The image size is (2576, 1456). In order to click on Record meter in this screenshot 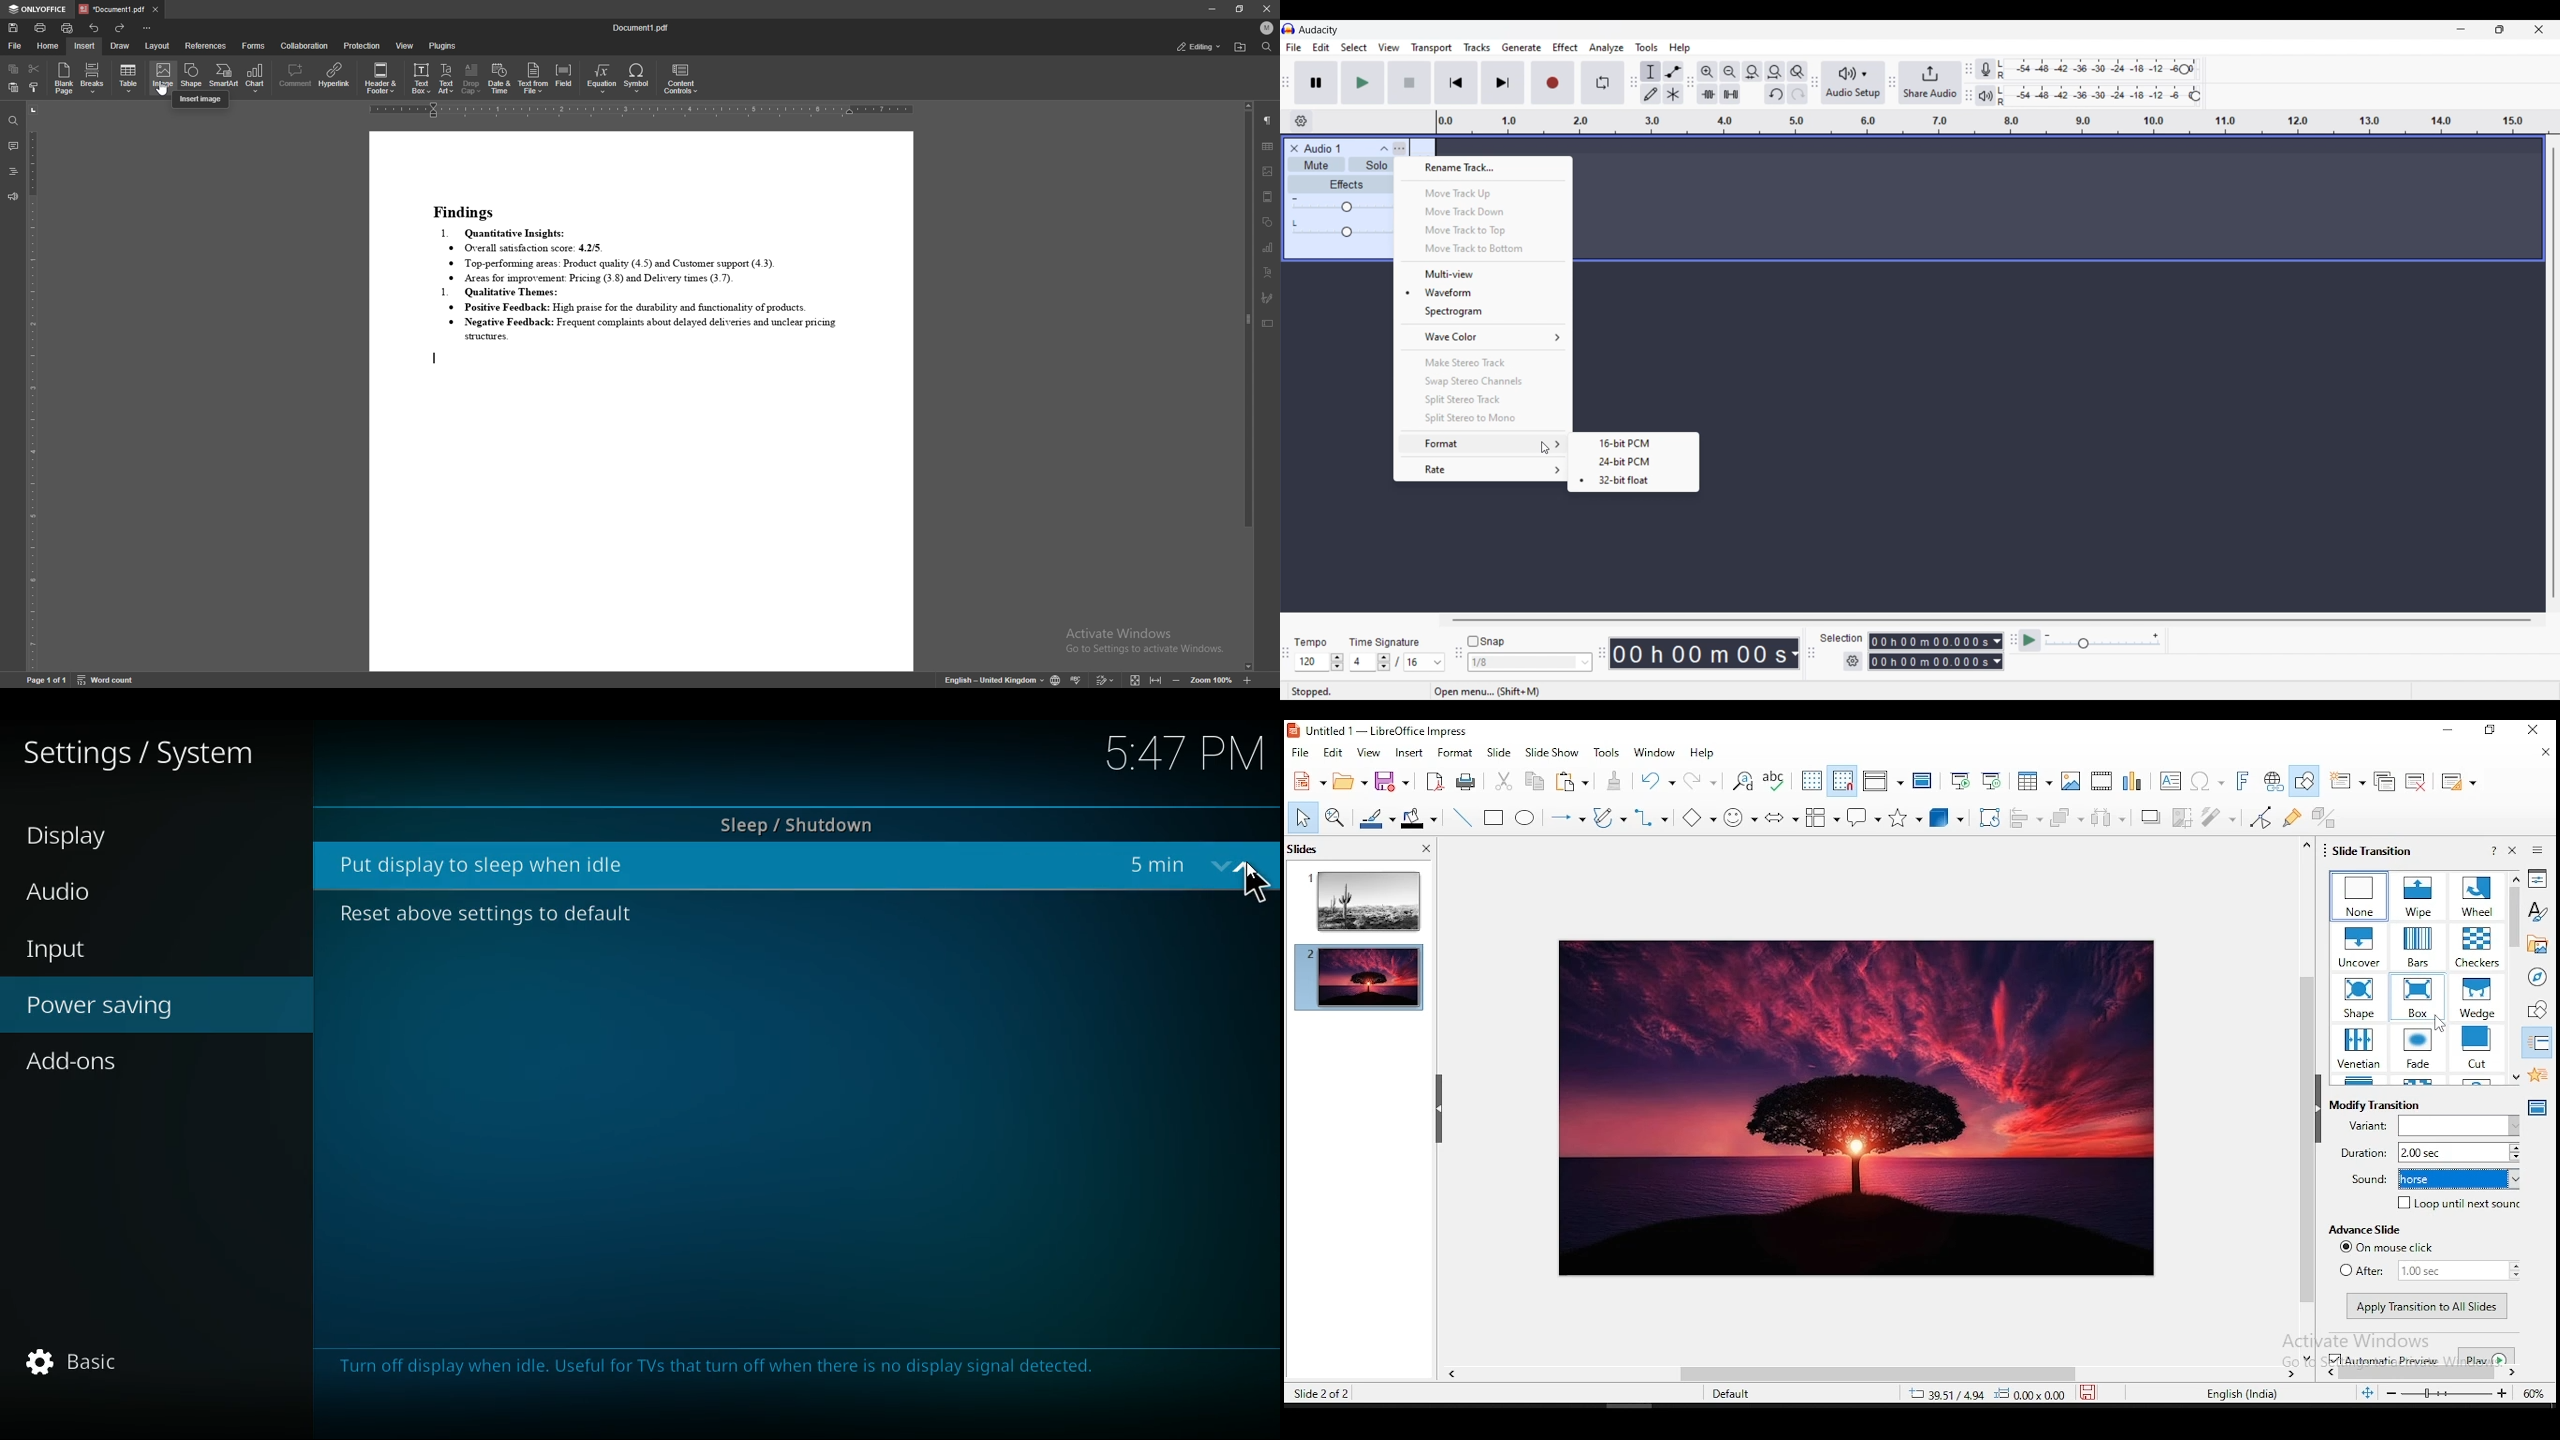, I will do `click(1993, 69)`.